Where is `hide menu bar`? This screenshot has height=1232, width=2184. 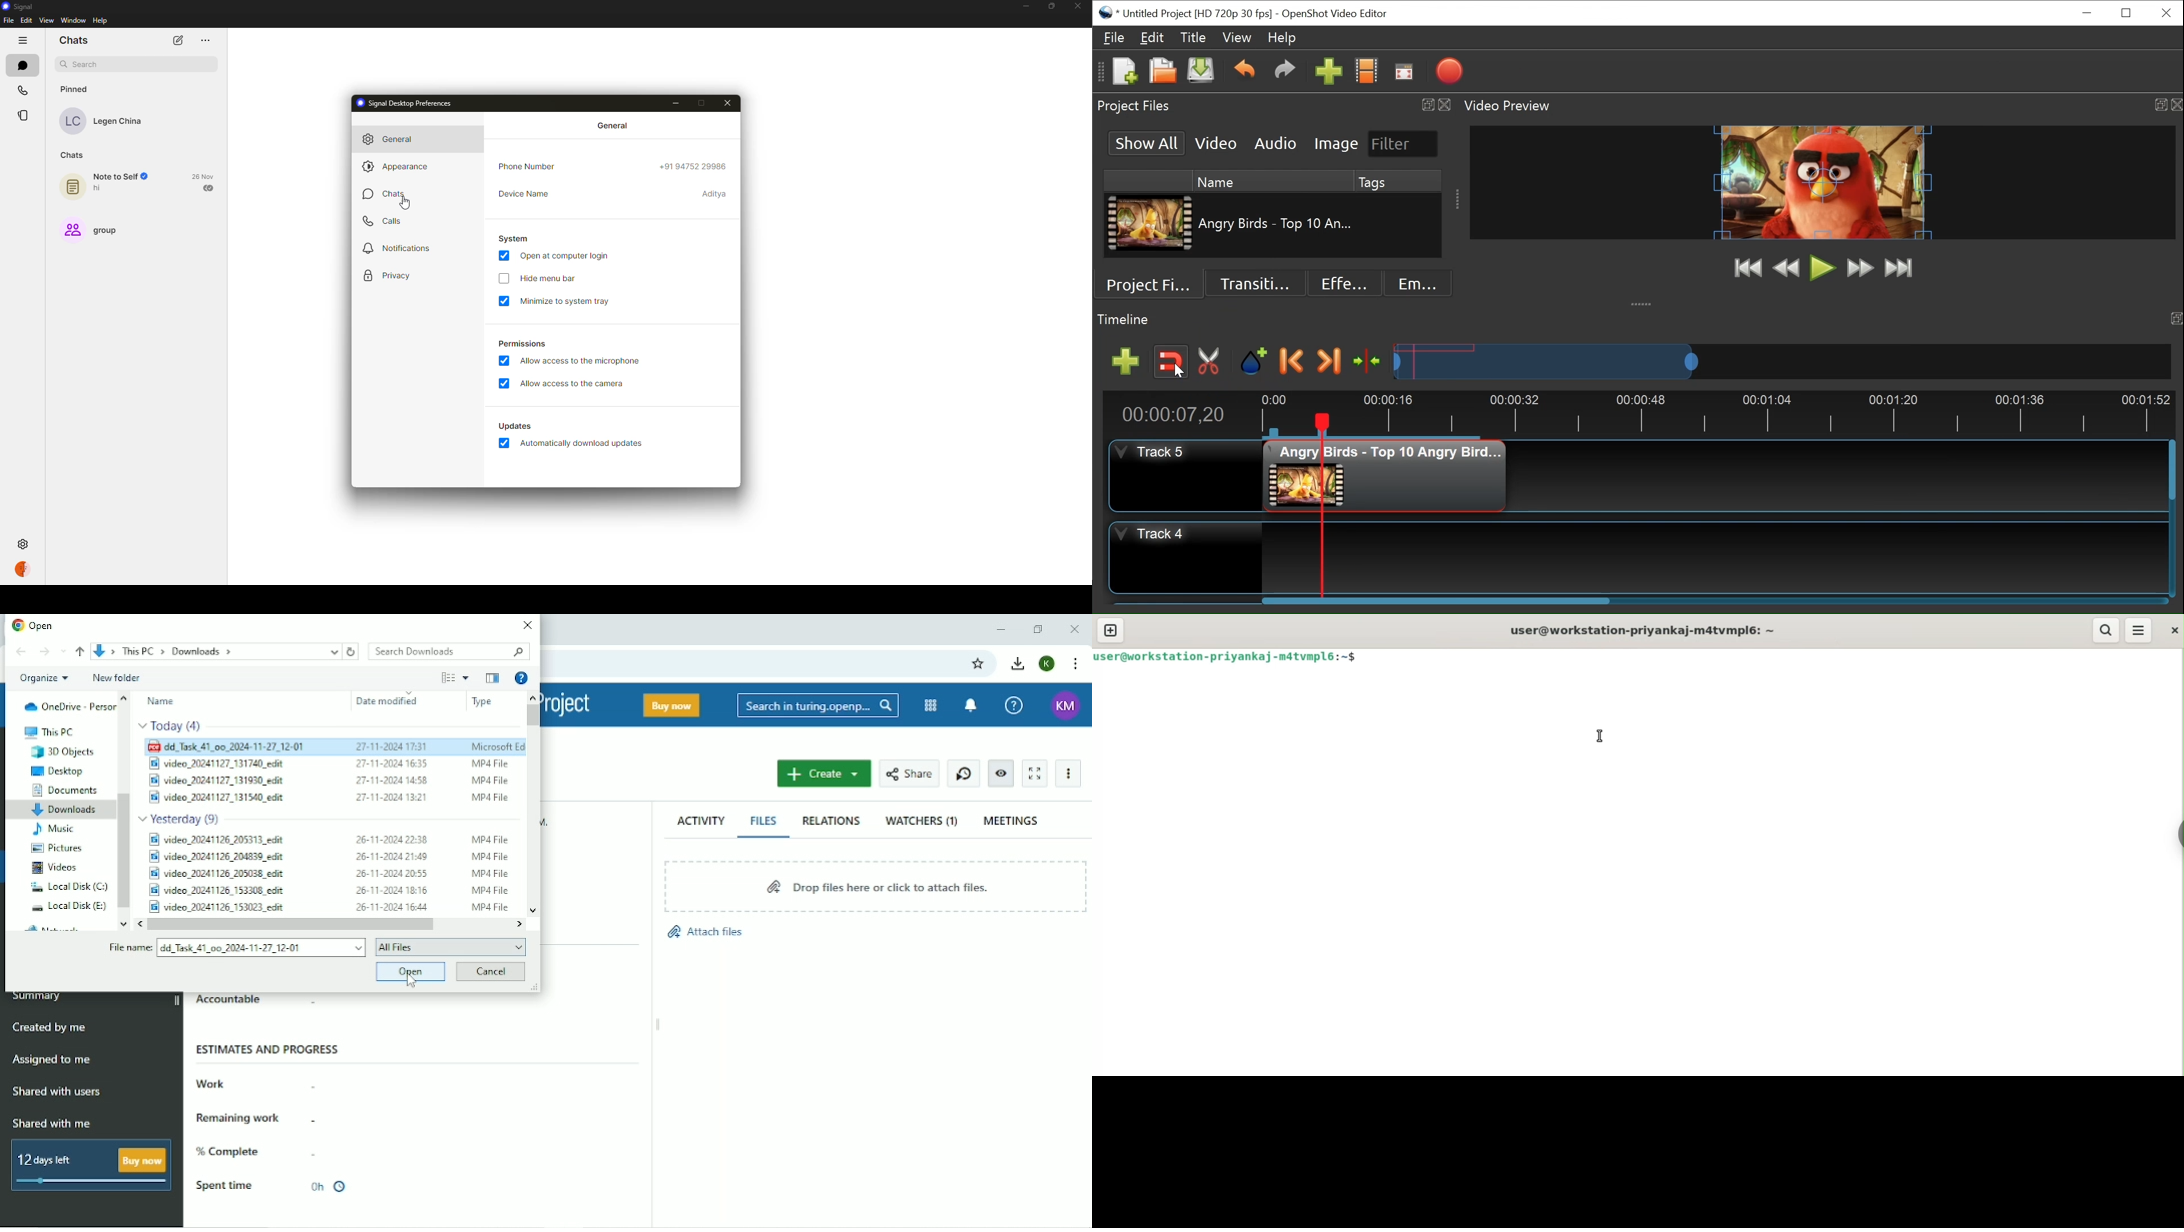
hide menu bar is located at coordinates (551, 279).